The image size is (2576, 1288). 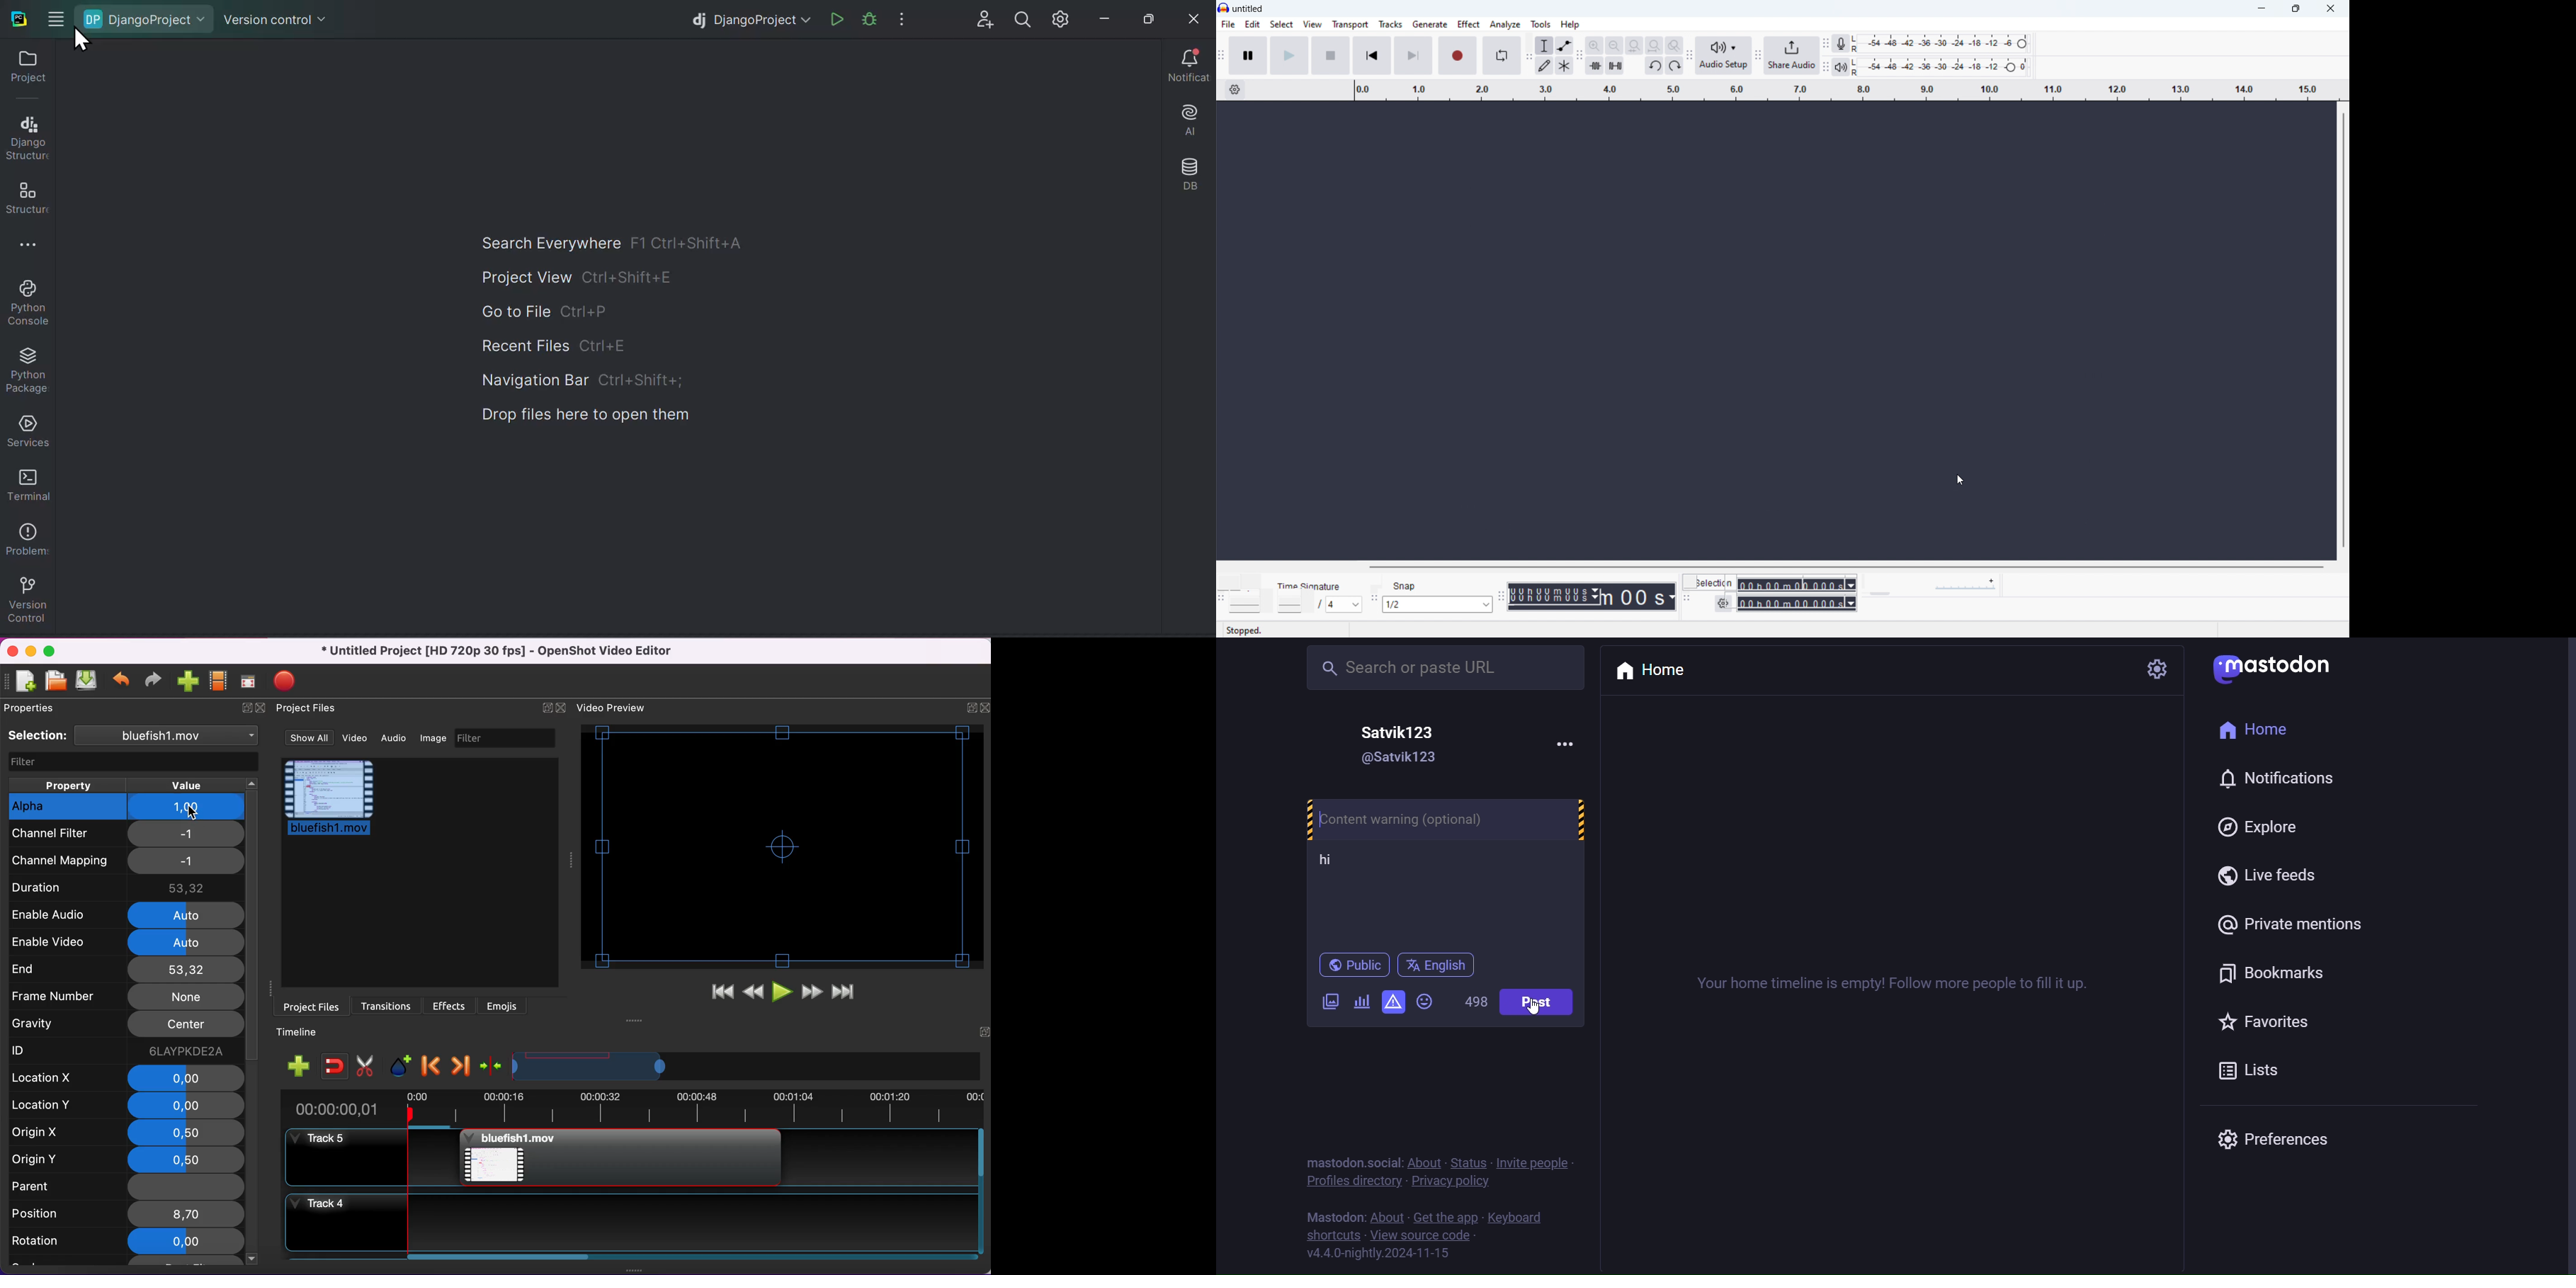 I want to click on close, so click(x=2331, y=8).